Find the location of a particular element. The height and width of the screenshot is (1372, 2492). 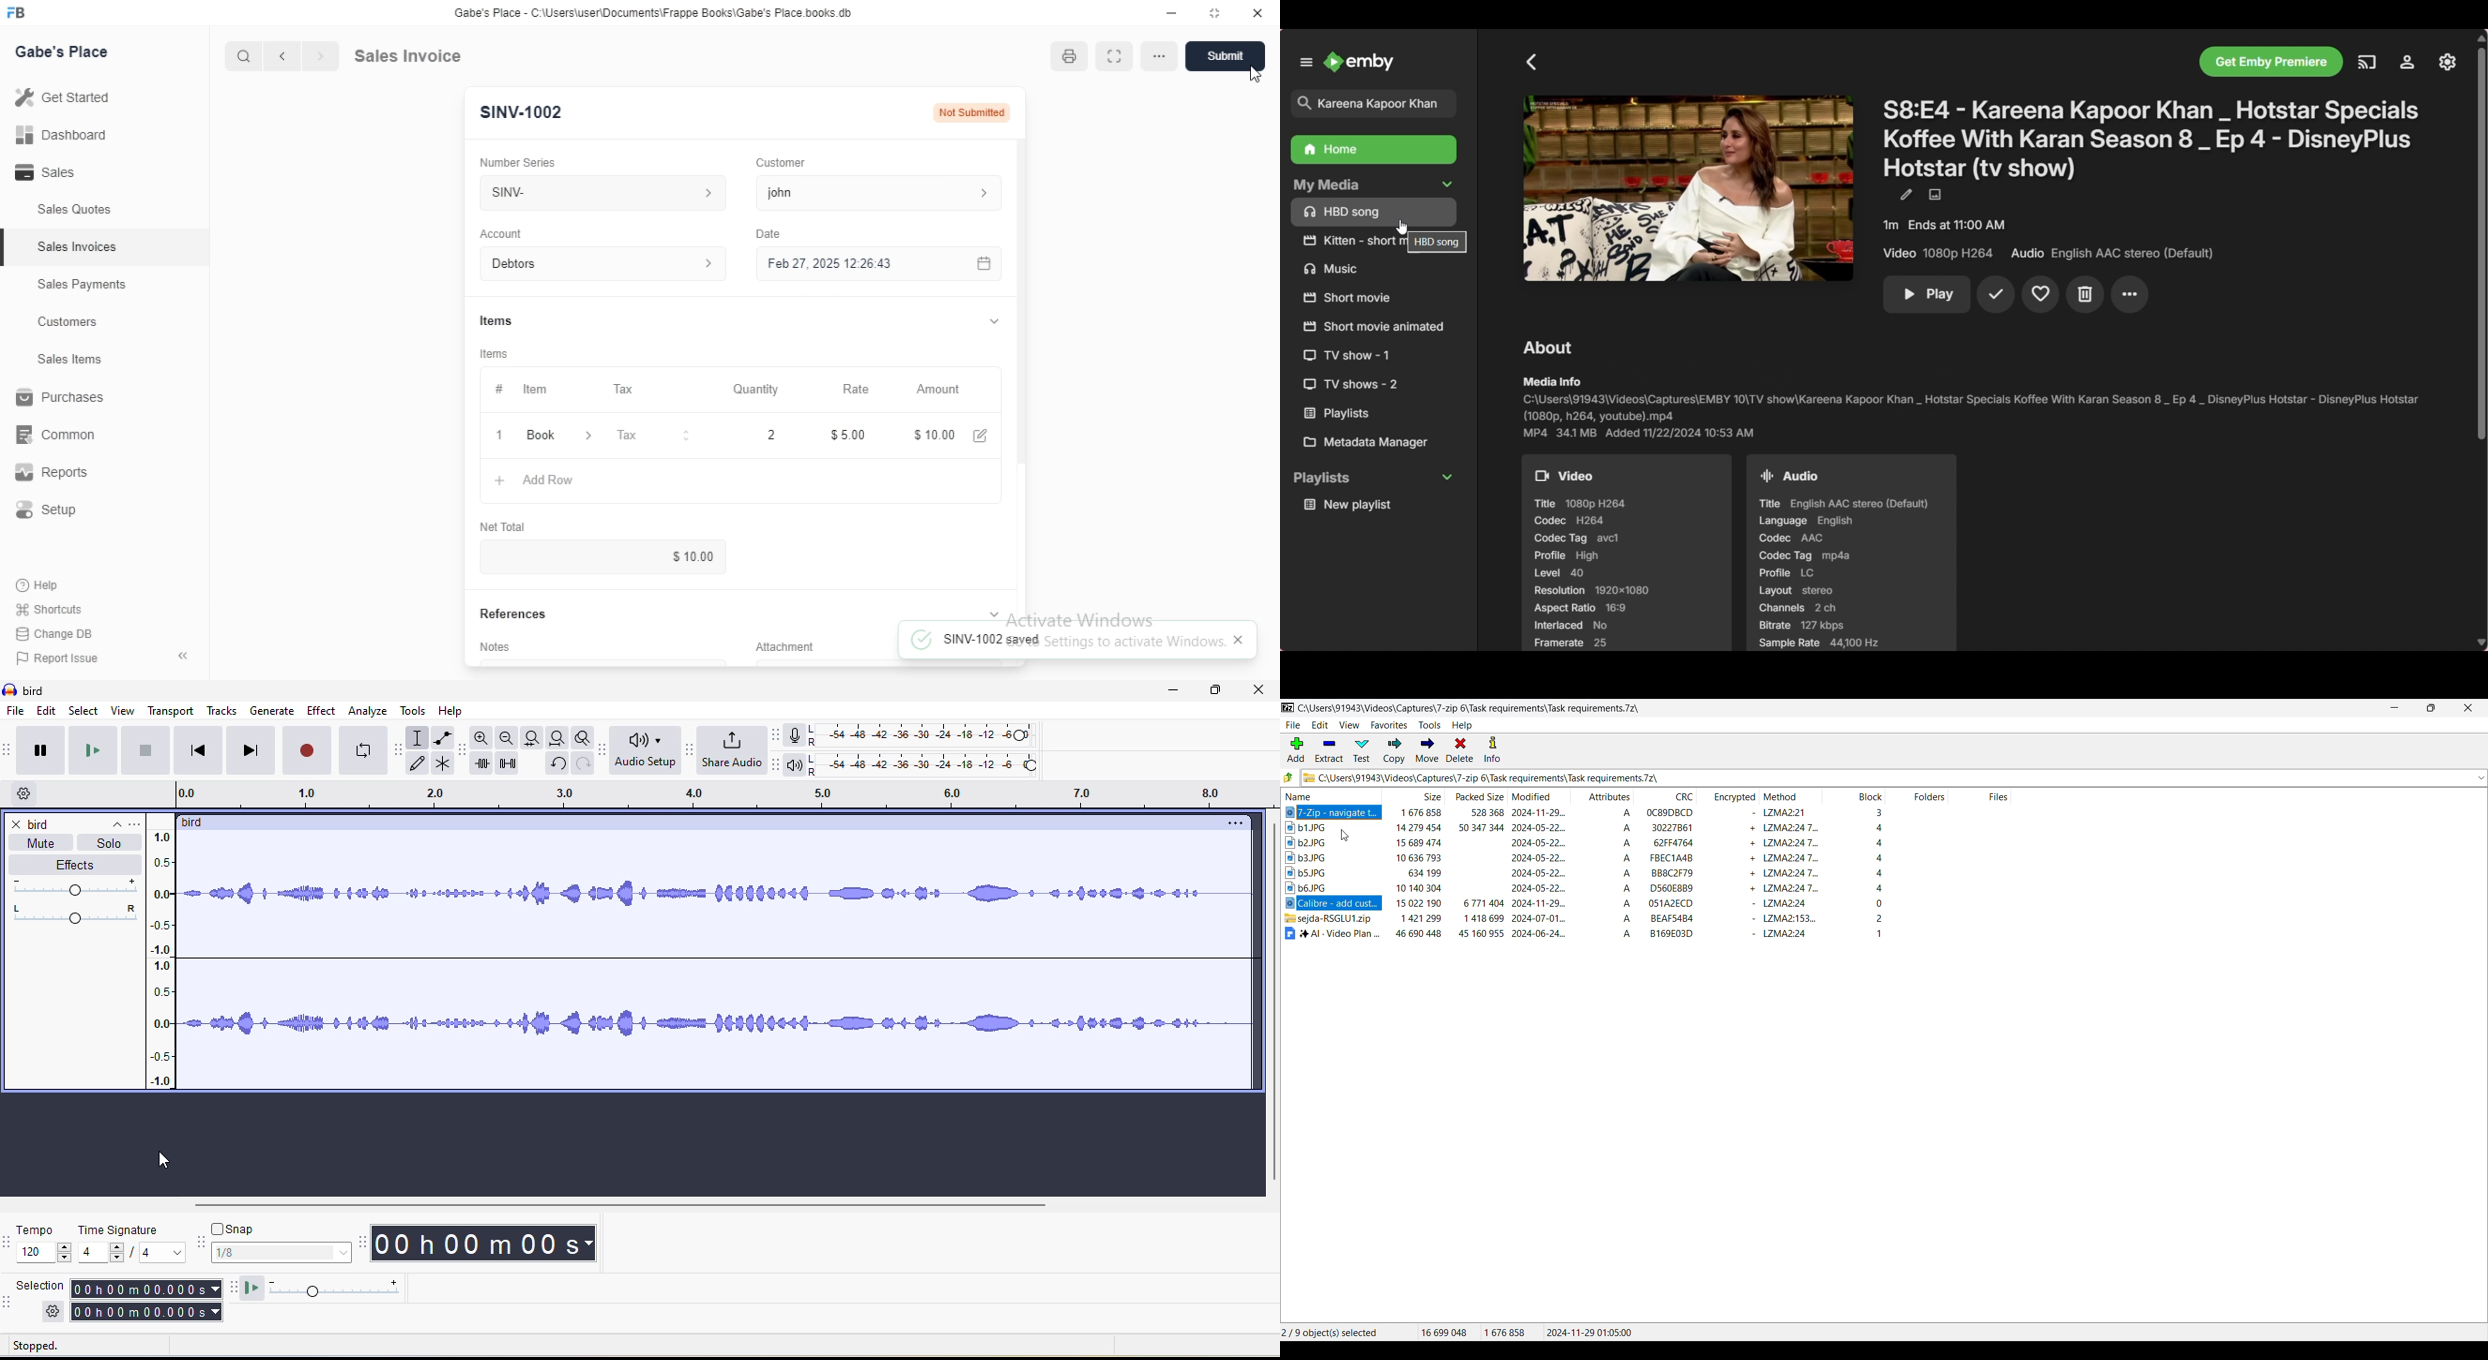

Name column is located at coordinates (1332, 795).